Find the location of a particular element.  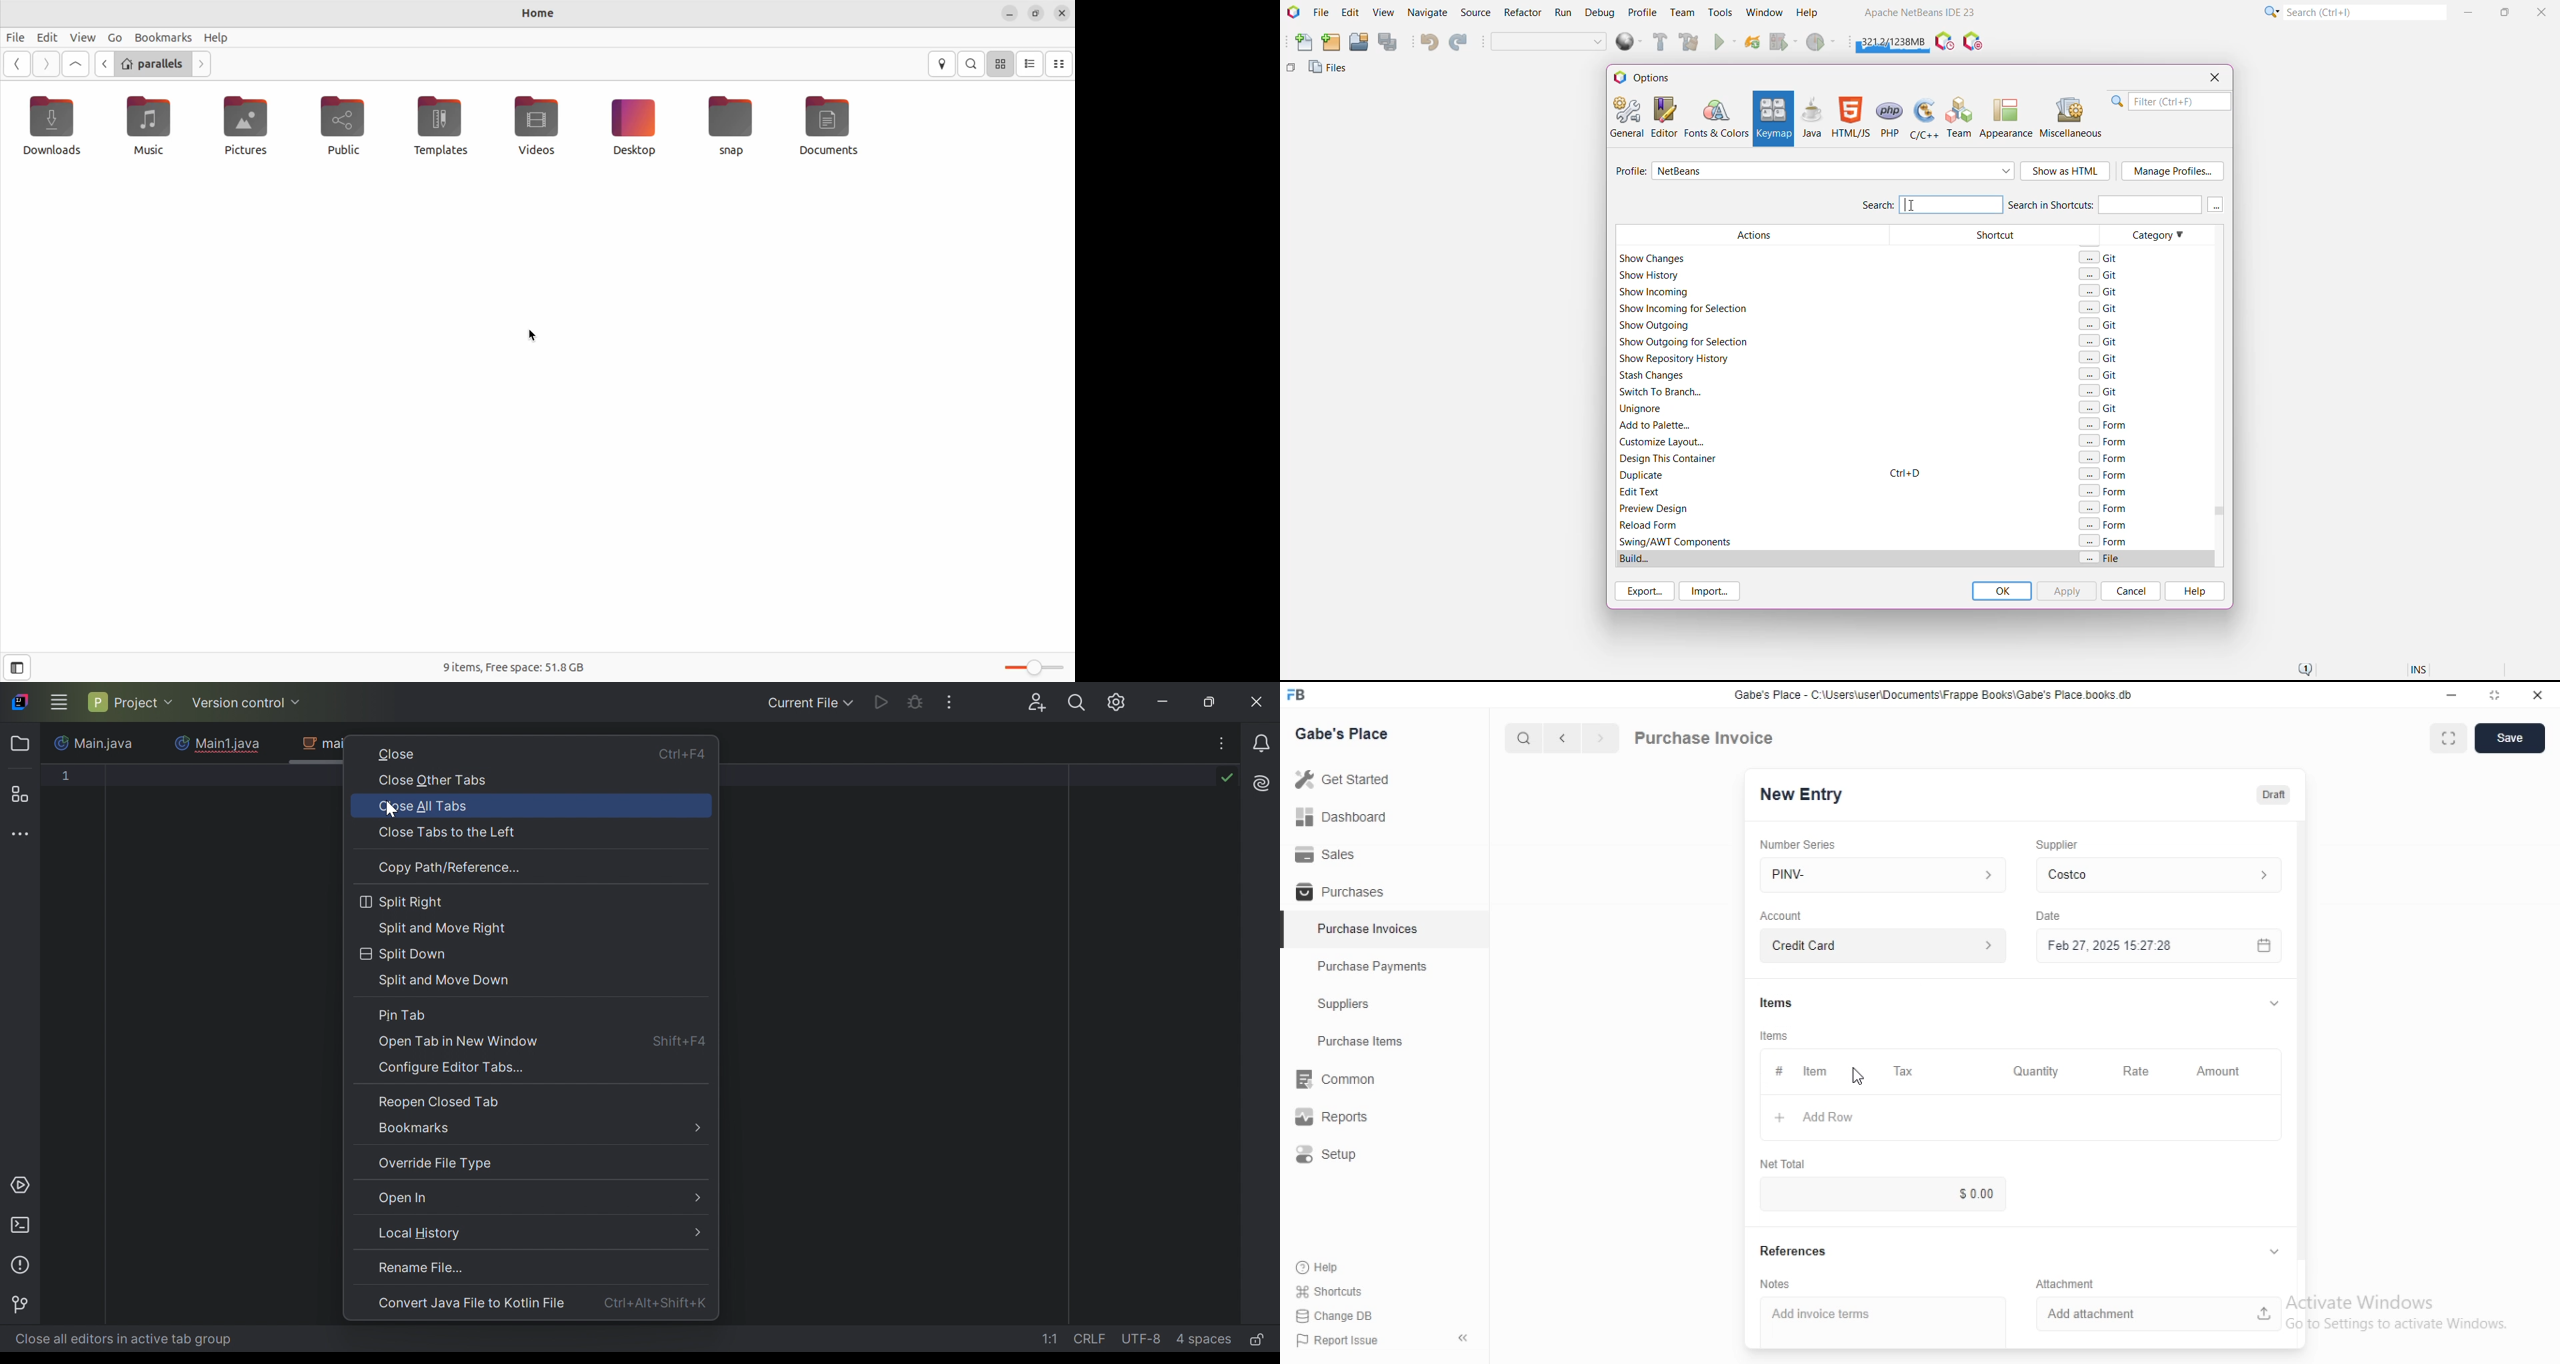

Ctrl+F4 is located at coordinates (682, 754).